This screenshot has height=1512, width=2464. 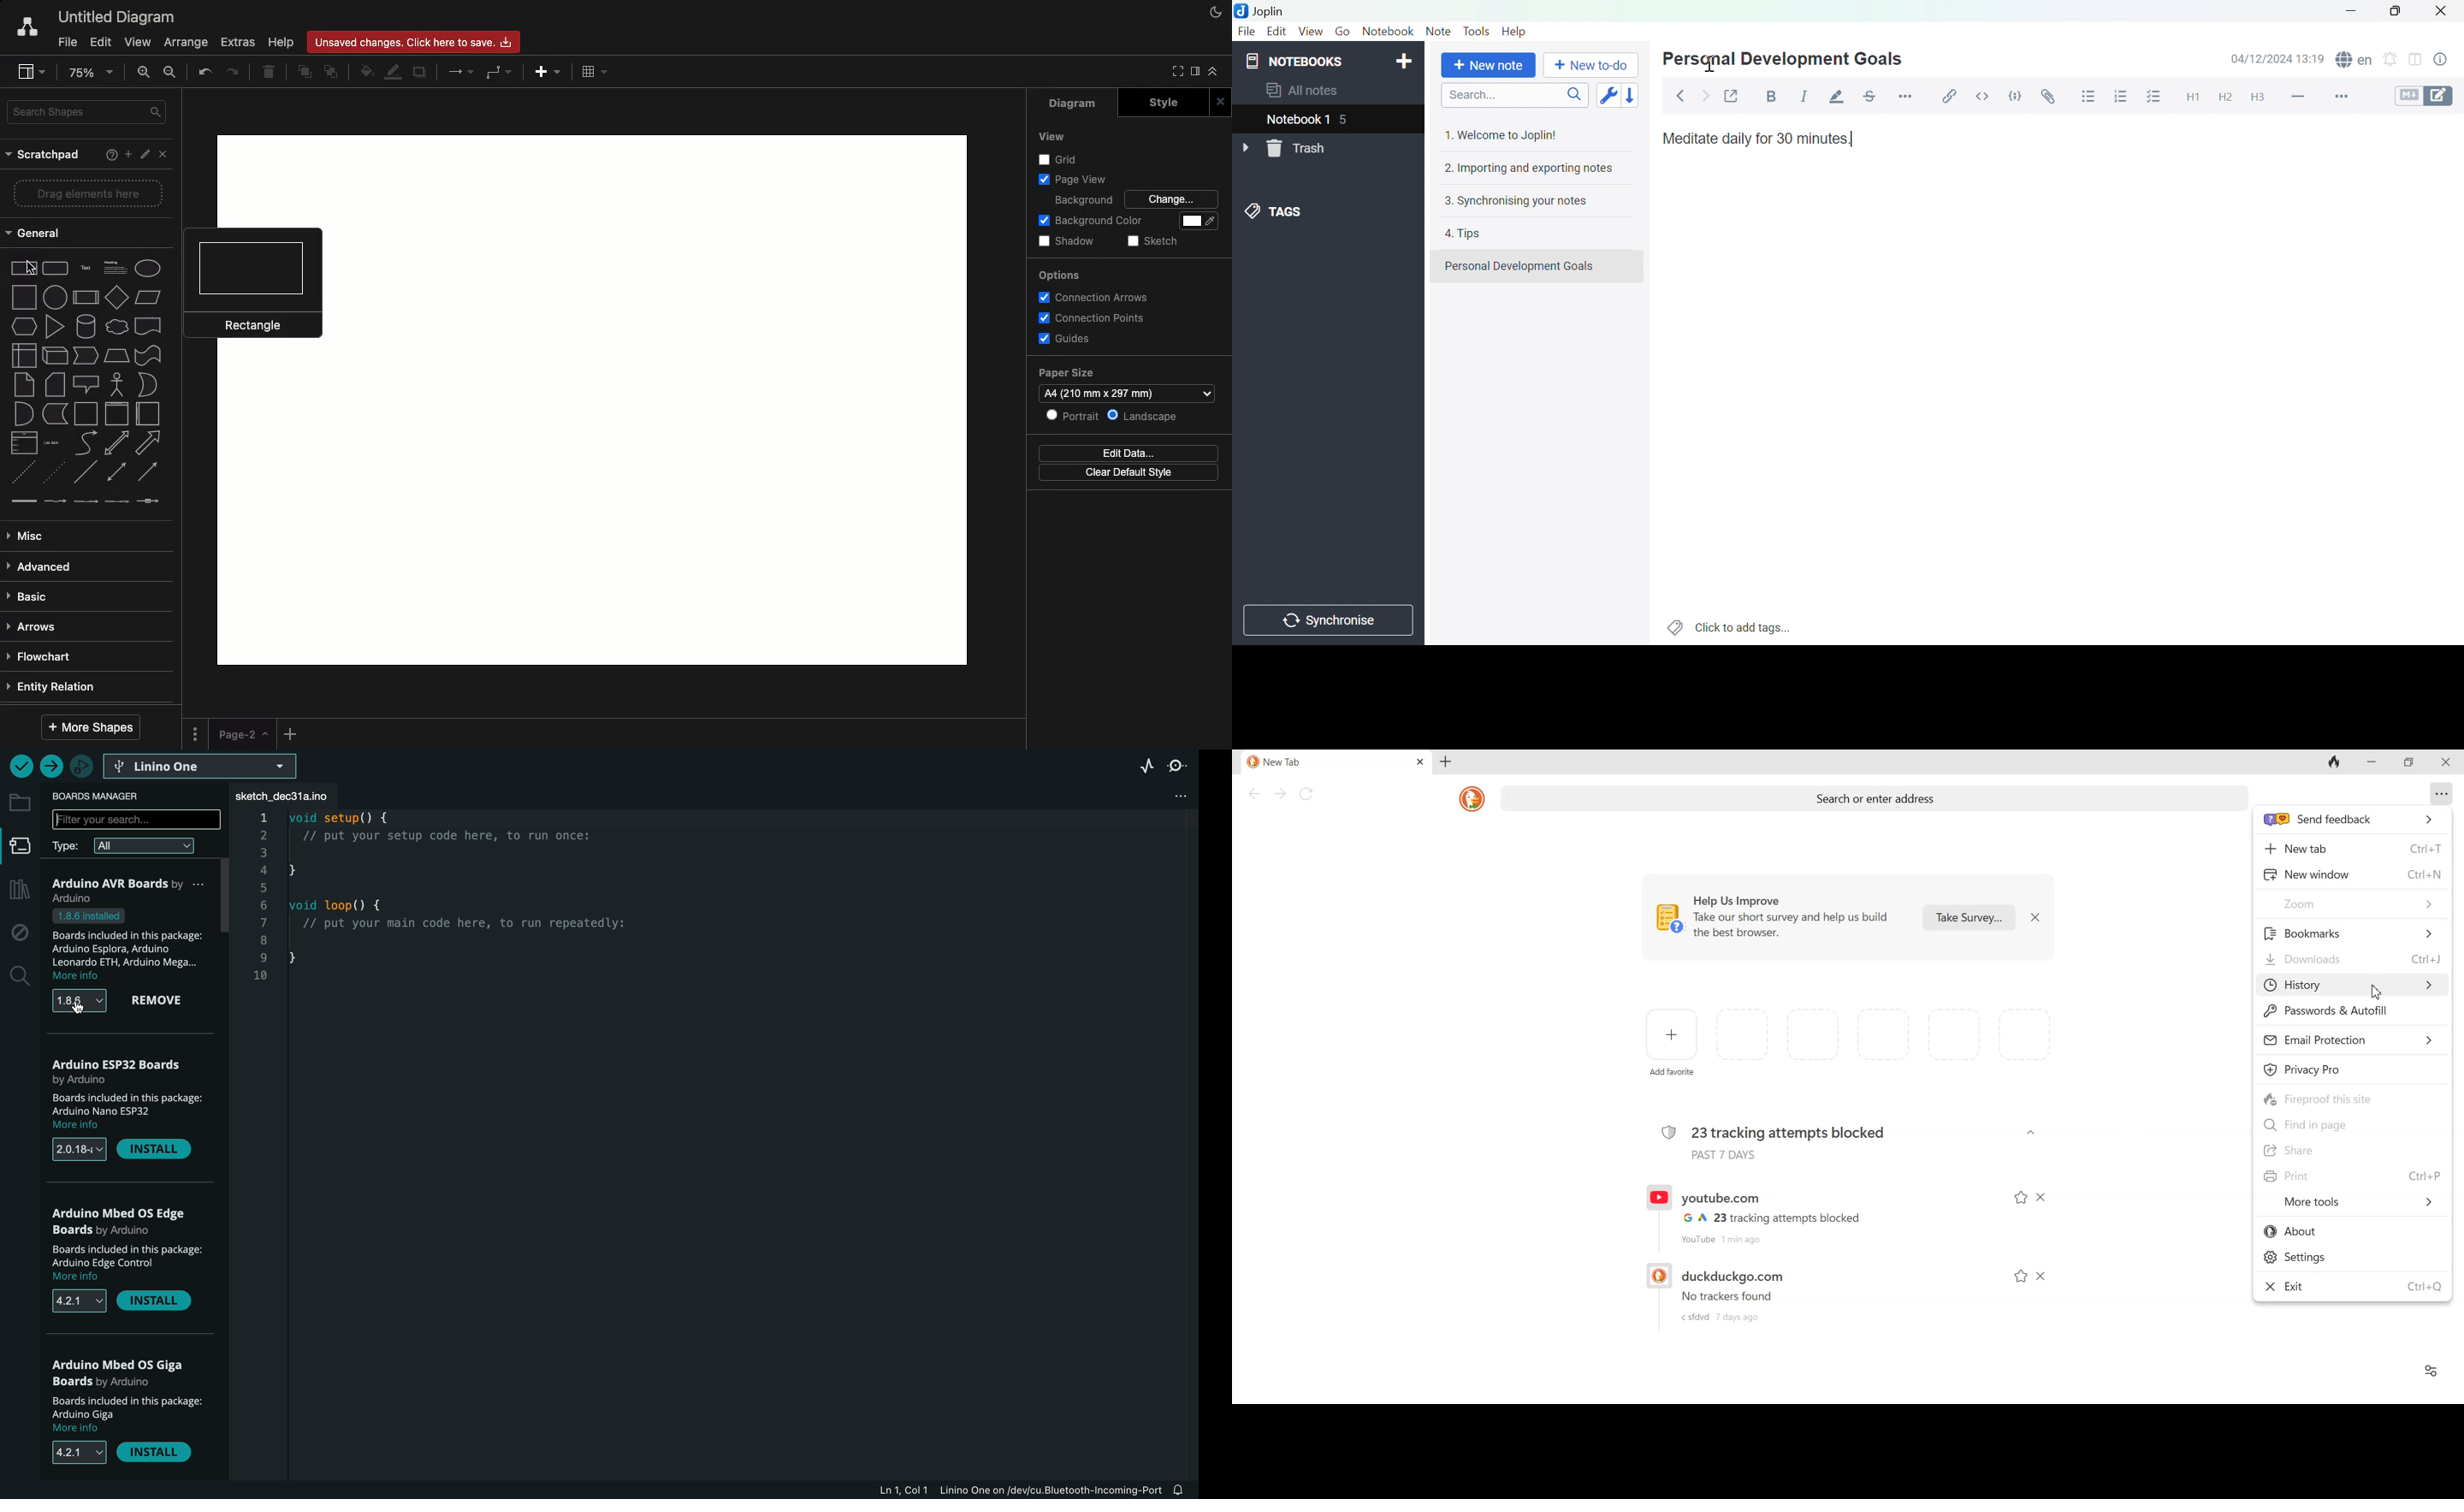 What do you see at coordinates (1069, 241) in the screenshot?
I see `Shadow` at bounding box center [1069, 241].